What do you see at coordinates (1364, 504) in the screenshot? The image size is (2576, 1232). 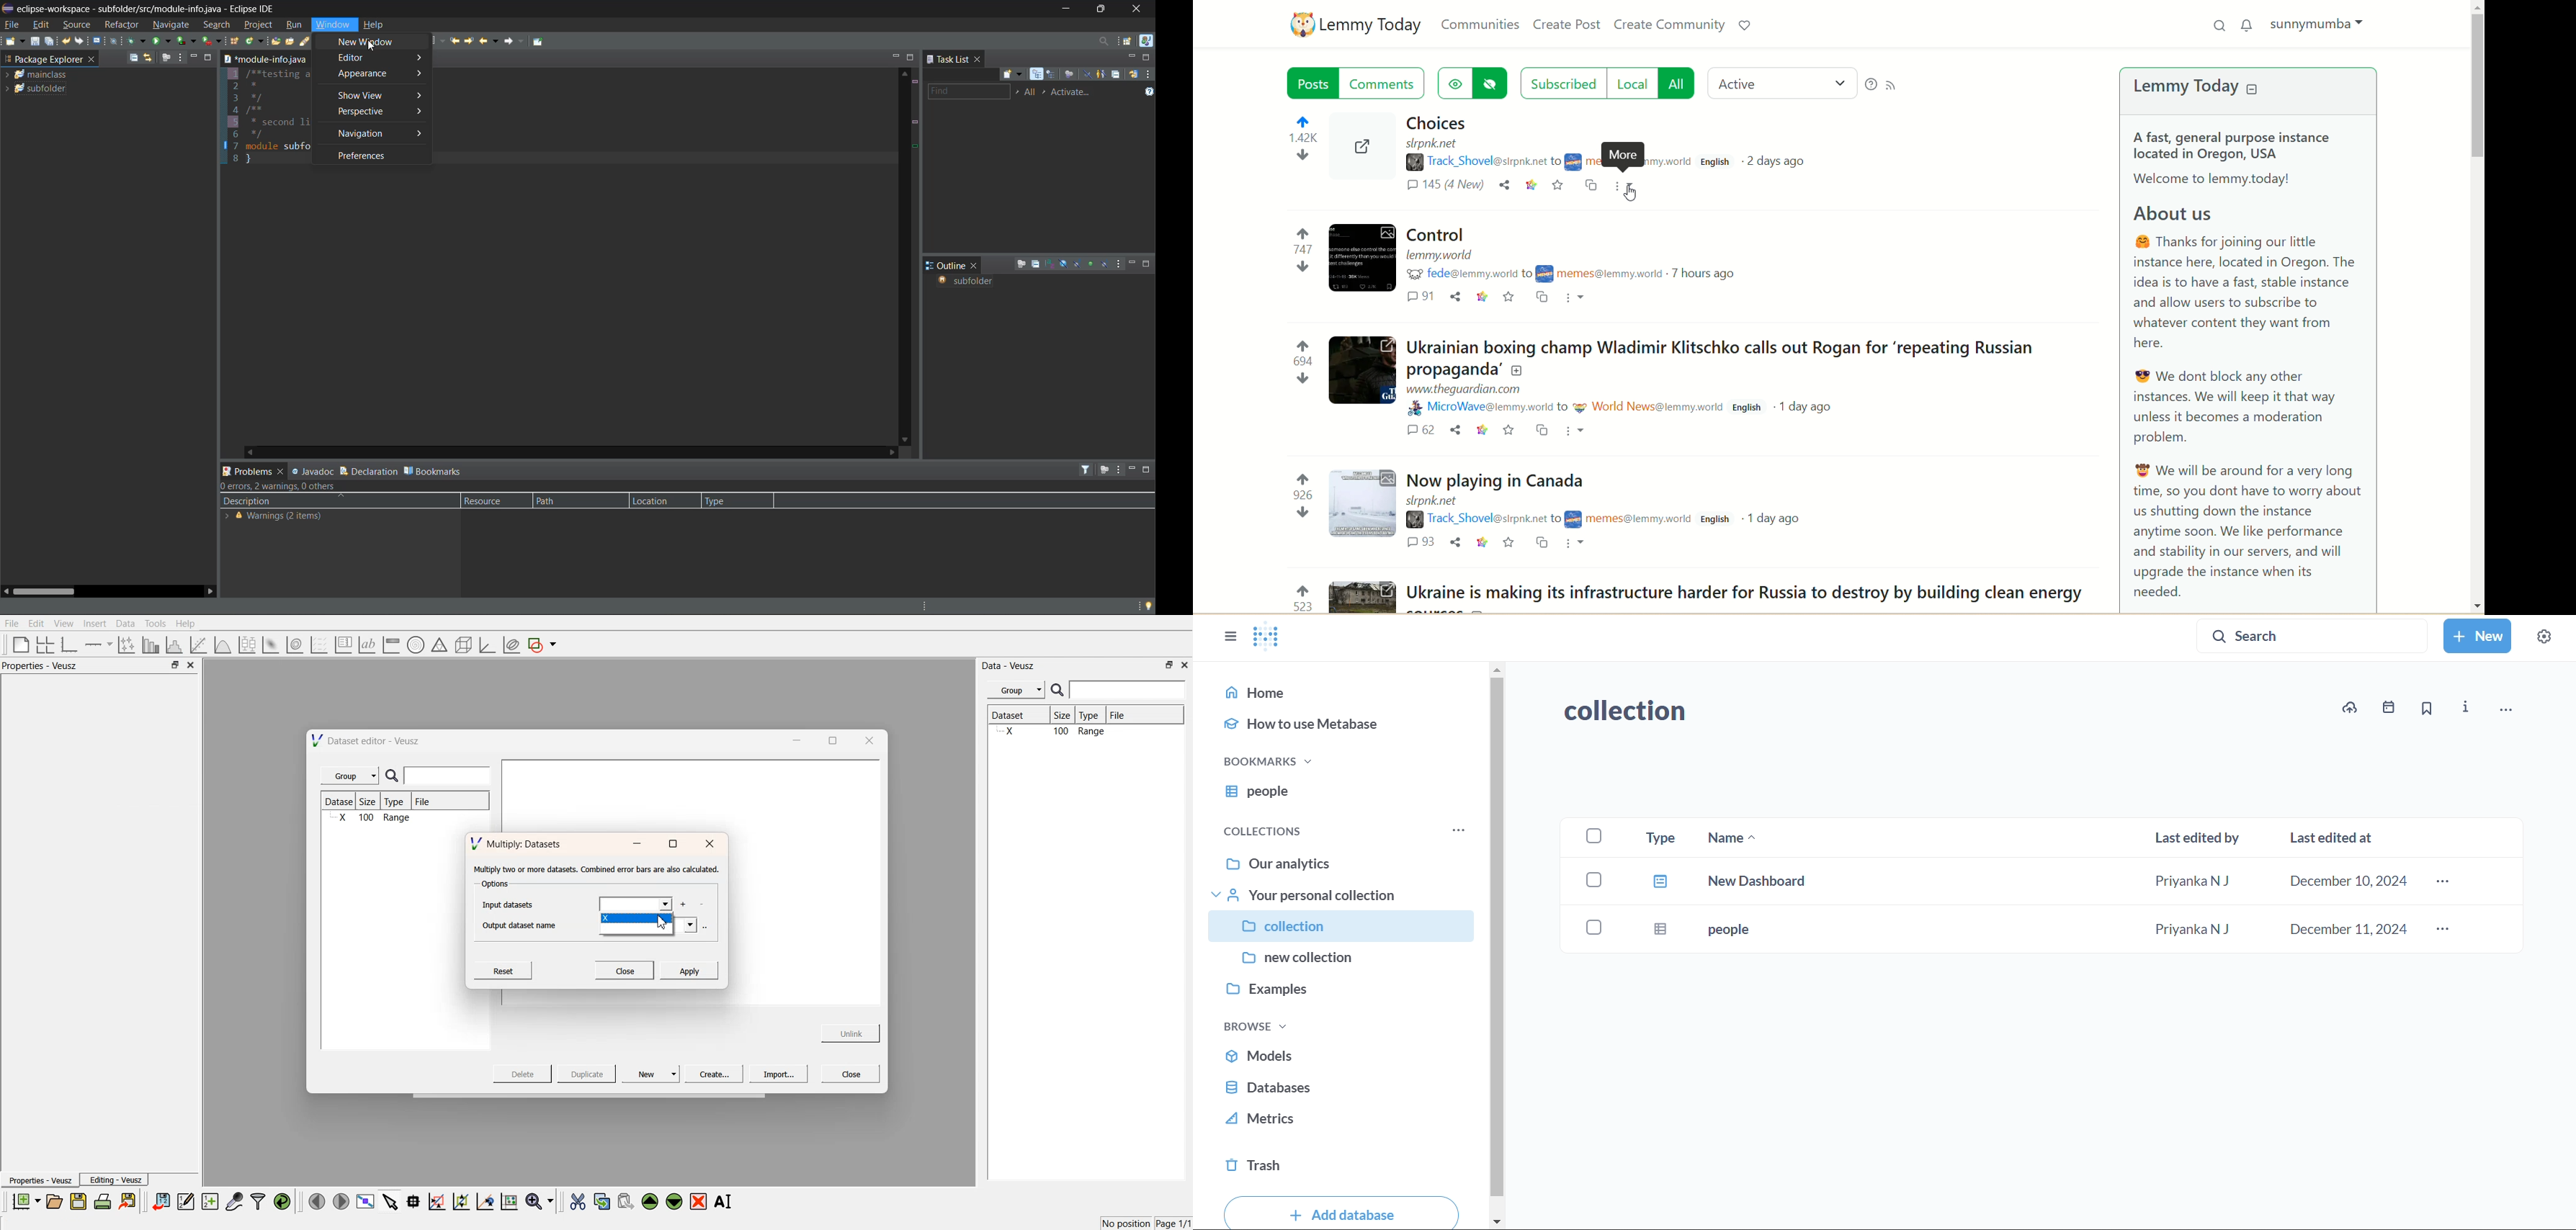 I see `Expand the post with image details` at bounding box center [1364, 504].